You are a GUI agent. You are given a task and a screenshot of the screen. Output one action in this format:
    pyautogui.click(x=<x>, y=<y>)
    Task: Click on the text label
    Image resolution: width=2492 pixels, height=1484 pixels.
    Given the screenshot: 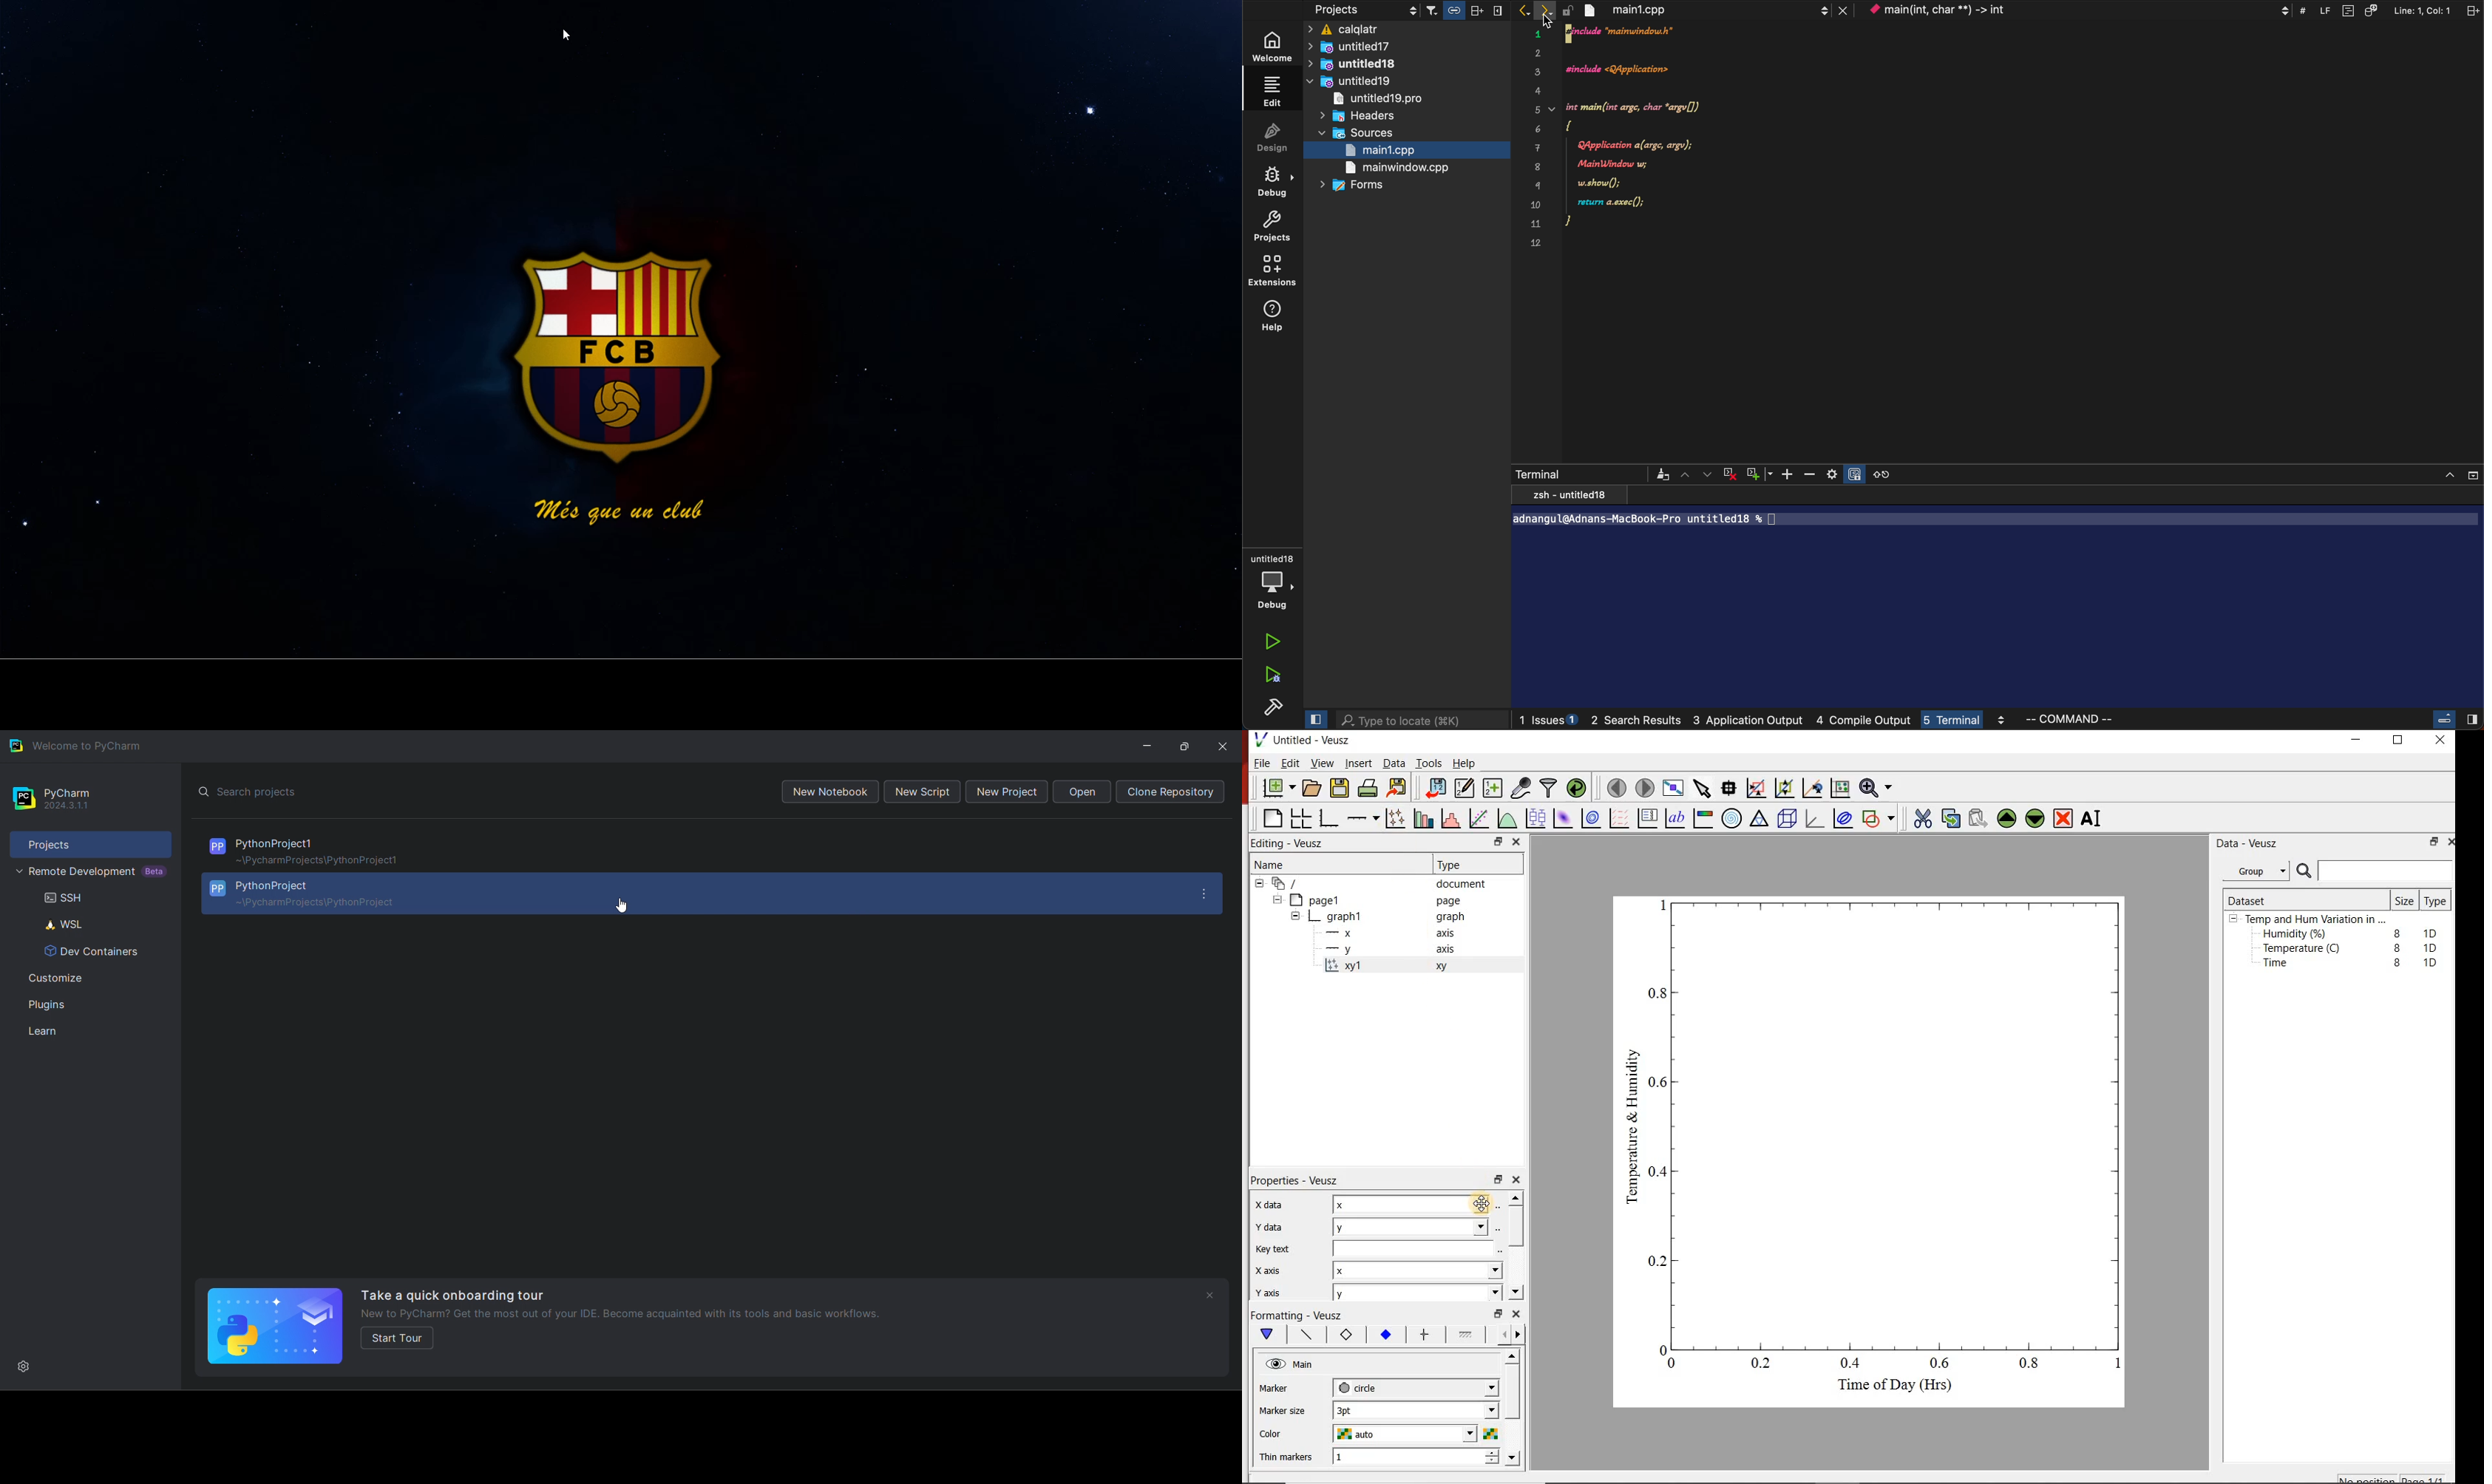 What is the action you would take?
    pyautogui.click(x=1678, y=818)
    